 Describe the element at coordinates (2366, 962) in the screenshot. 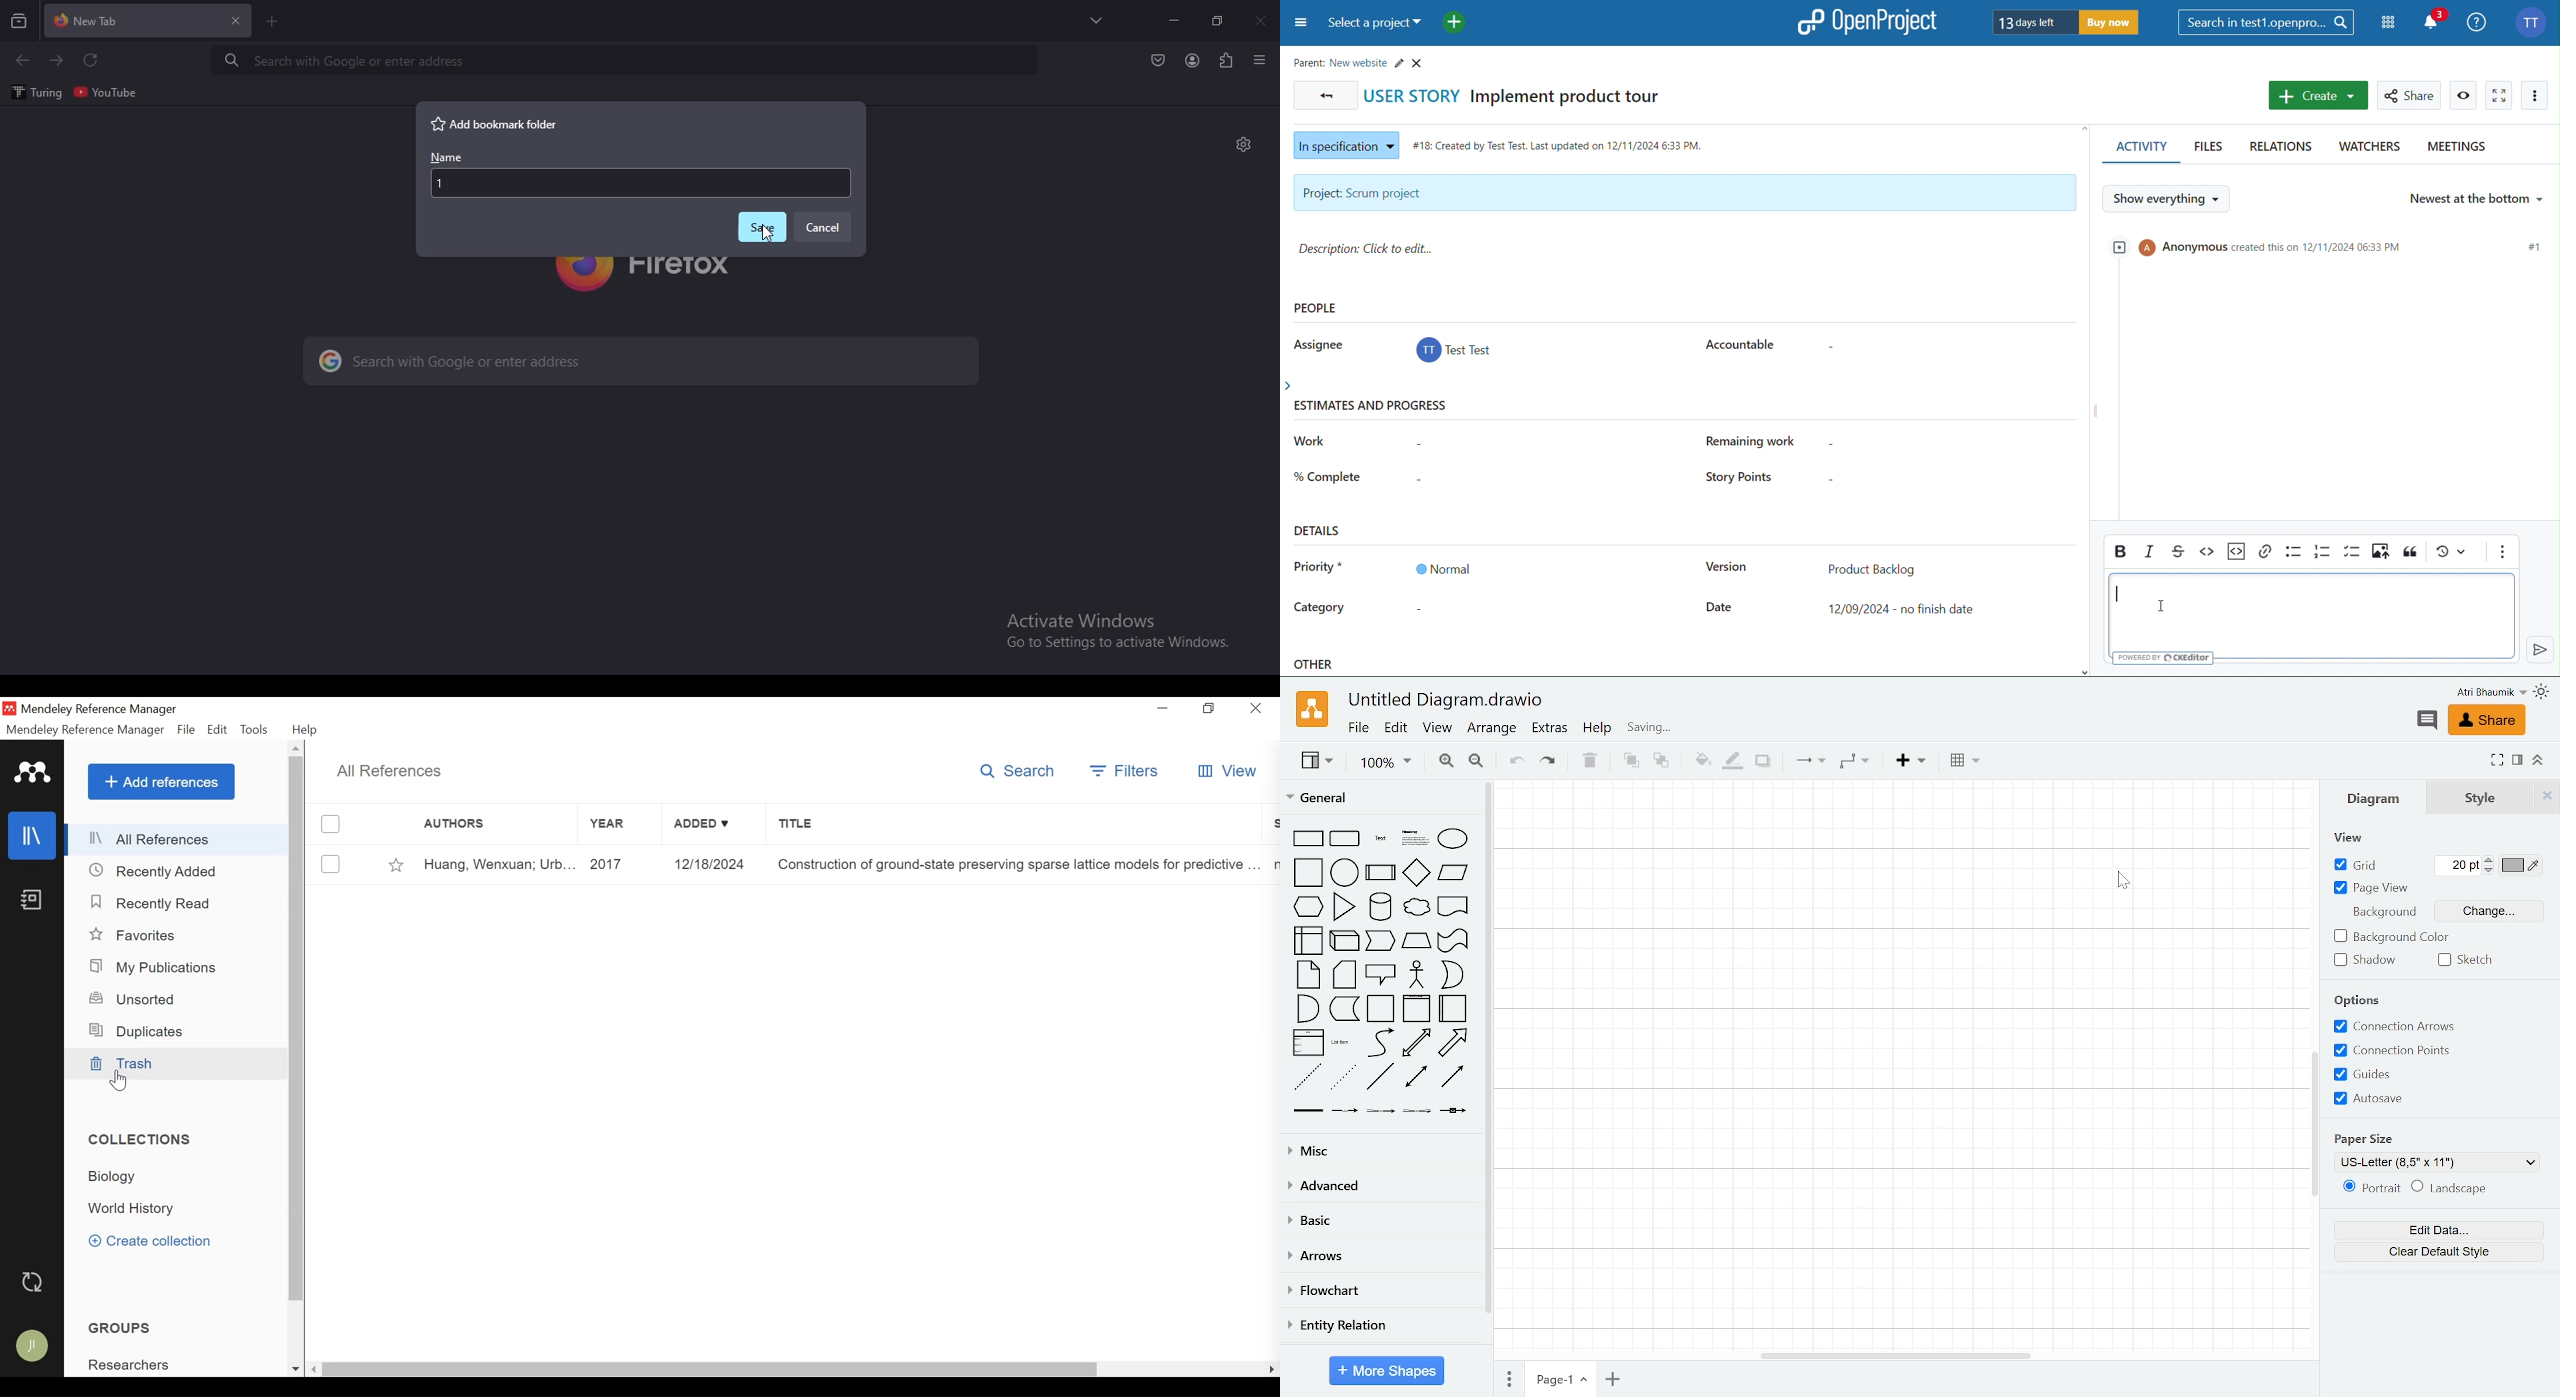

I see `Shadow` at that location.